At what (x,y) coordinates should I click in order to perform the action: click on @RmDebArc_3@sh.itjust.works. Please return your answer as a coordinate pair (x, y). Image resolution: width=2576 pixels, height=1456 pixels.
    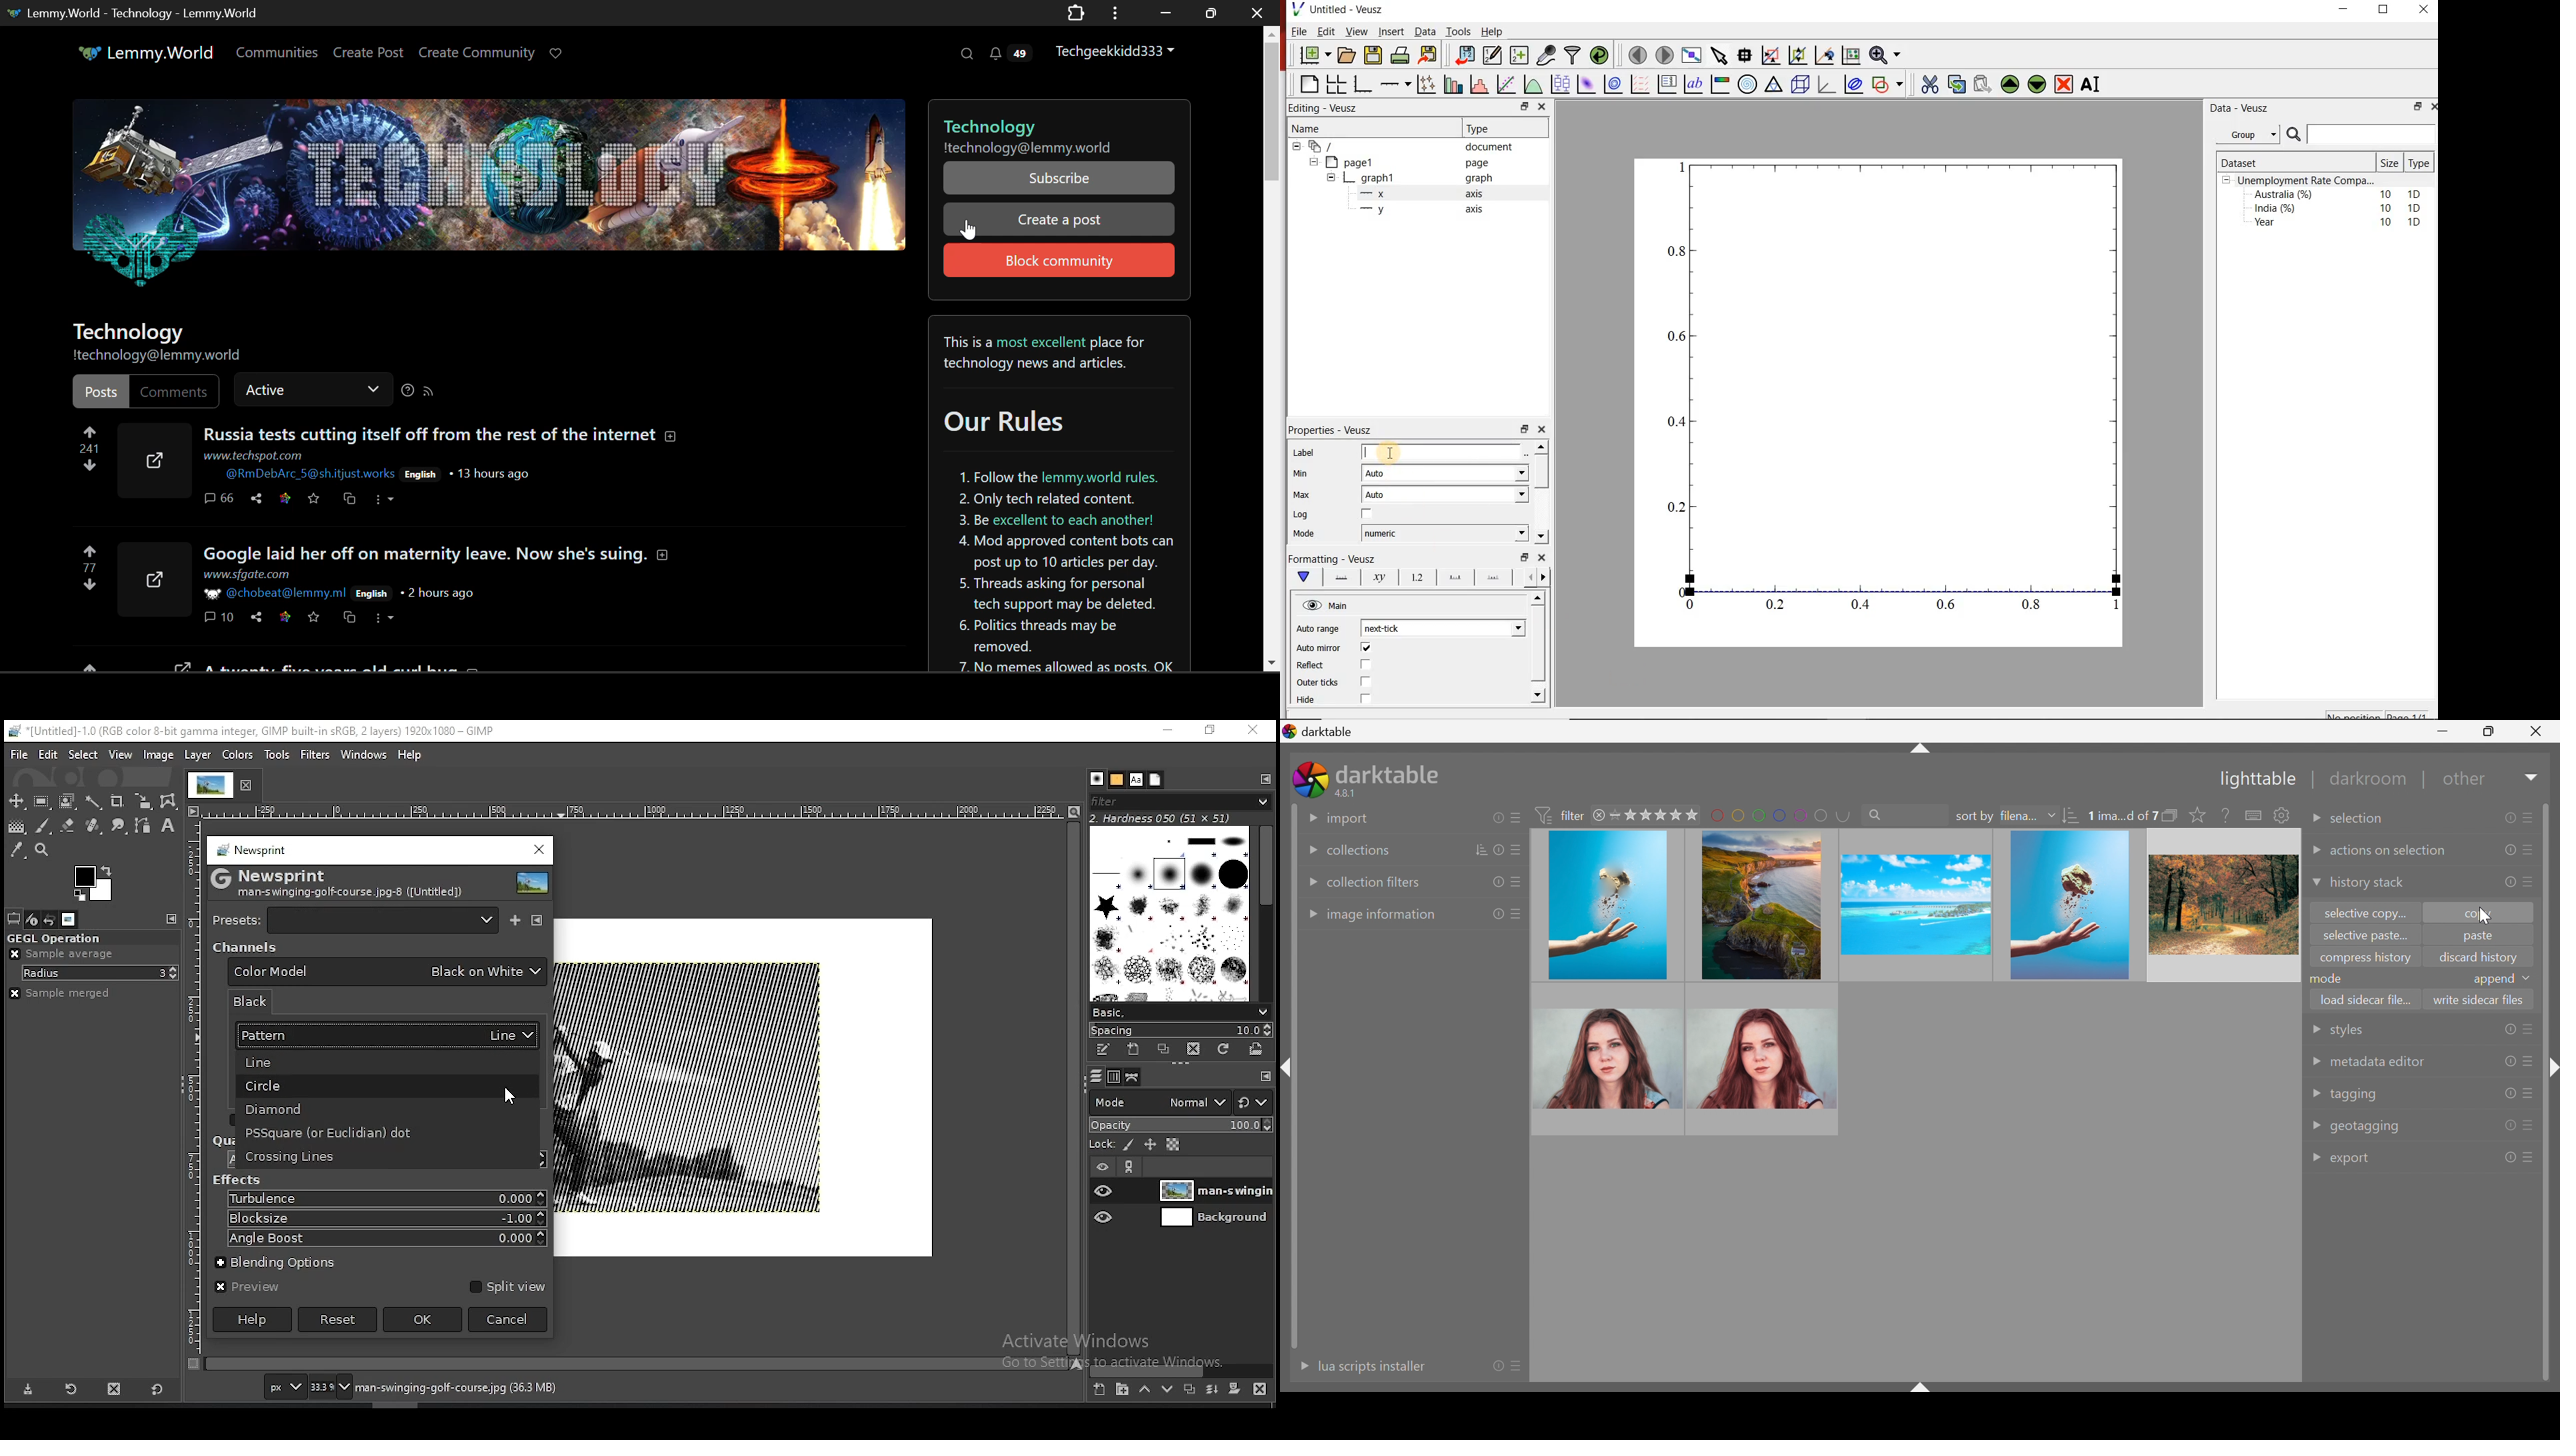
    Looking at the image, I should click on (309, 474).